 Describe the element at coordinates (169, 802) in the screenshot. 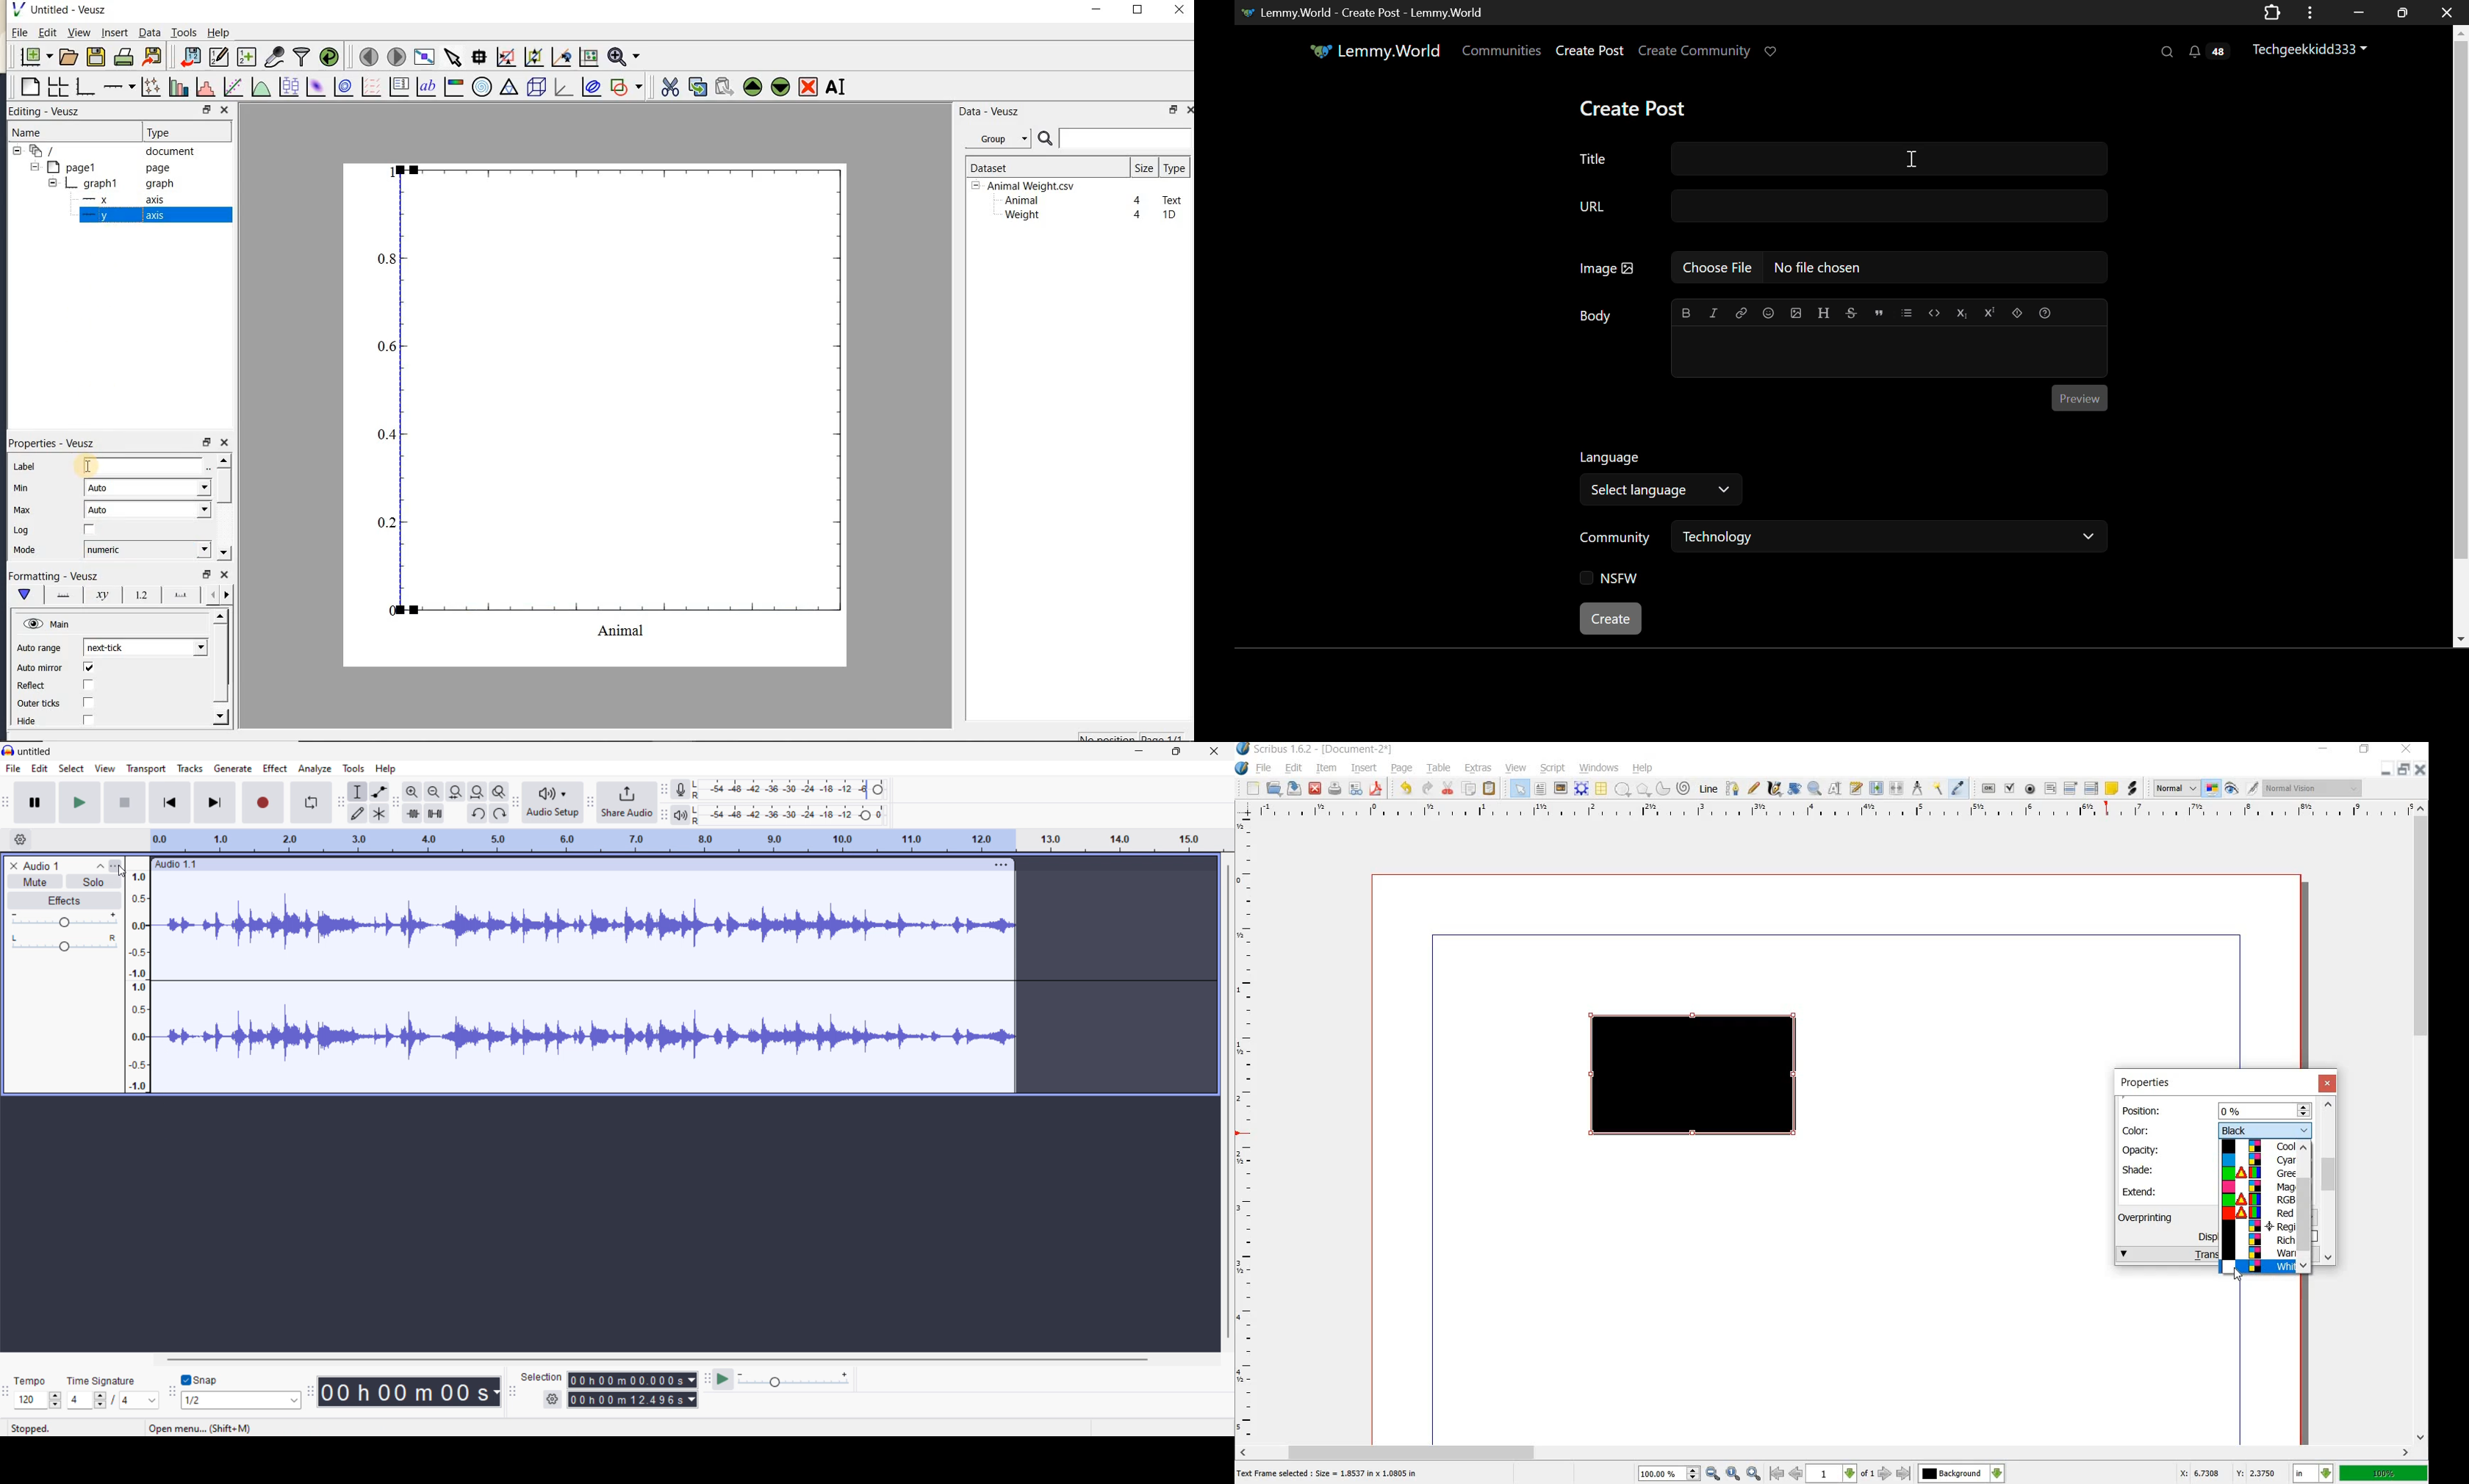

I see `skip to start` at that location.